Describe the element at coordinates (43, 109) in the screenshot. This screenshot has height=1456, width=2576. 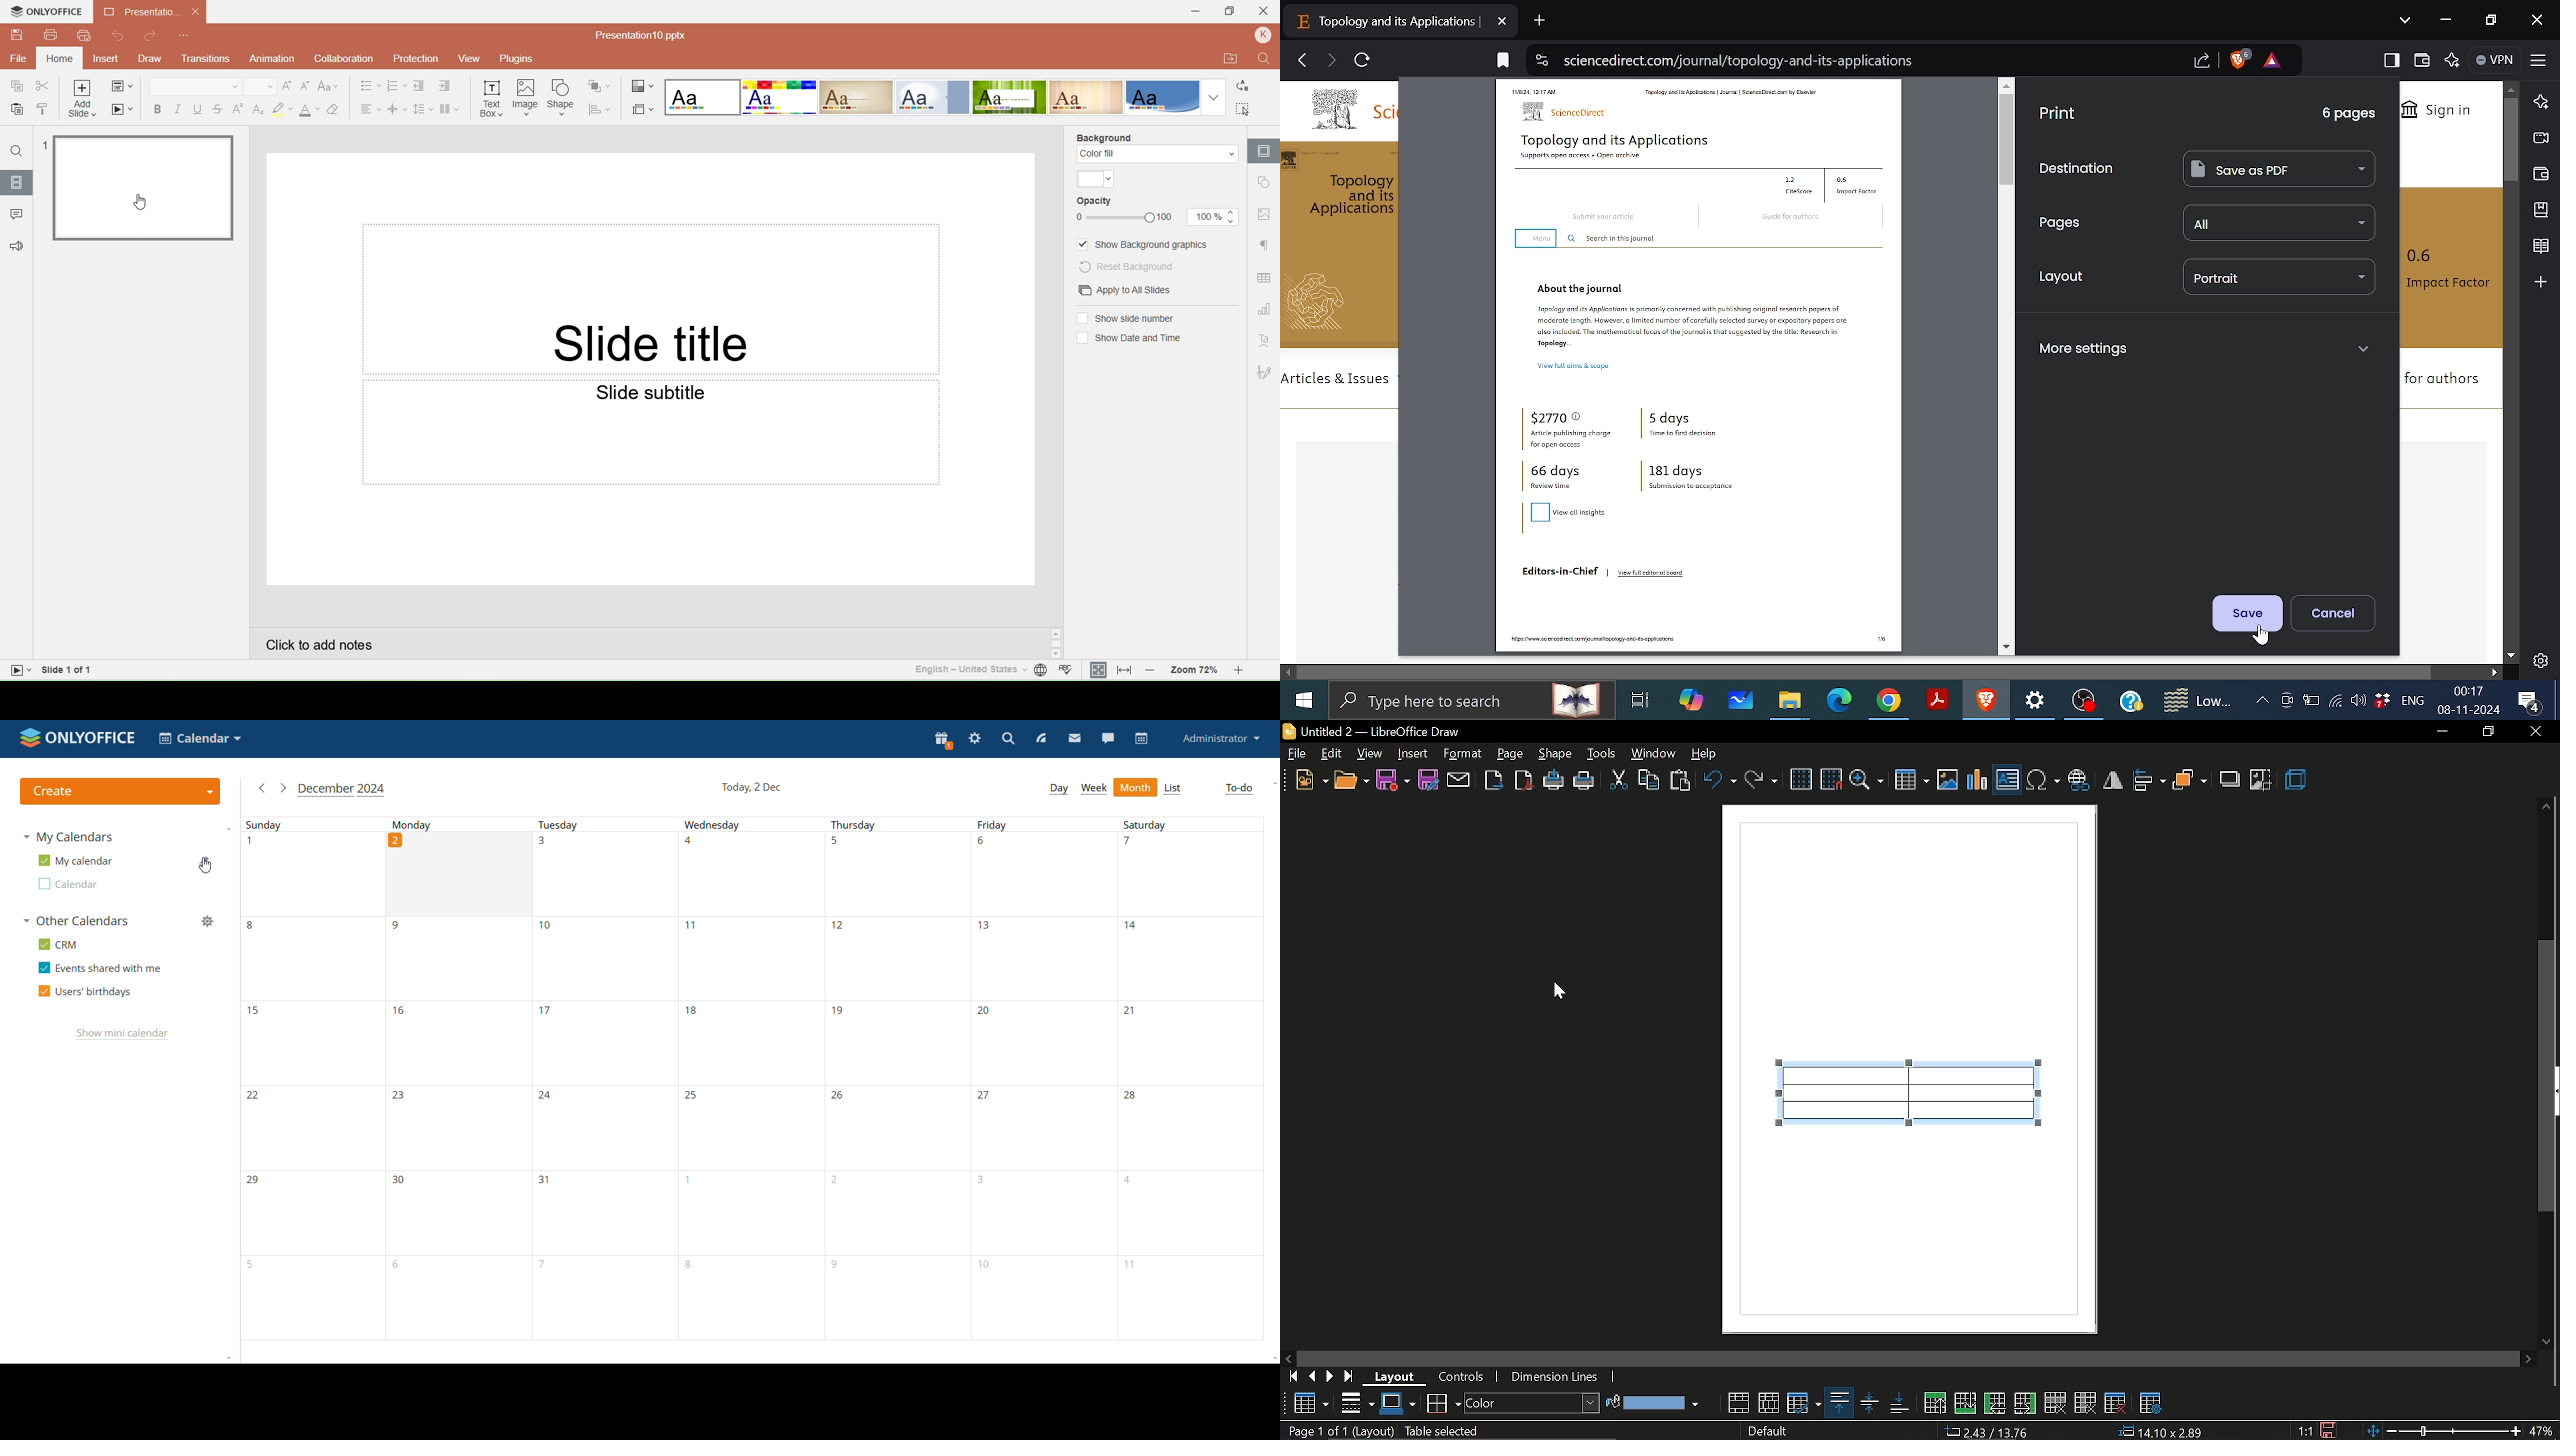
I see `Copy style` at that location.